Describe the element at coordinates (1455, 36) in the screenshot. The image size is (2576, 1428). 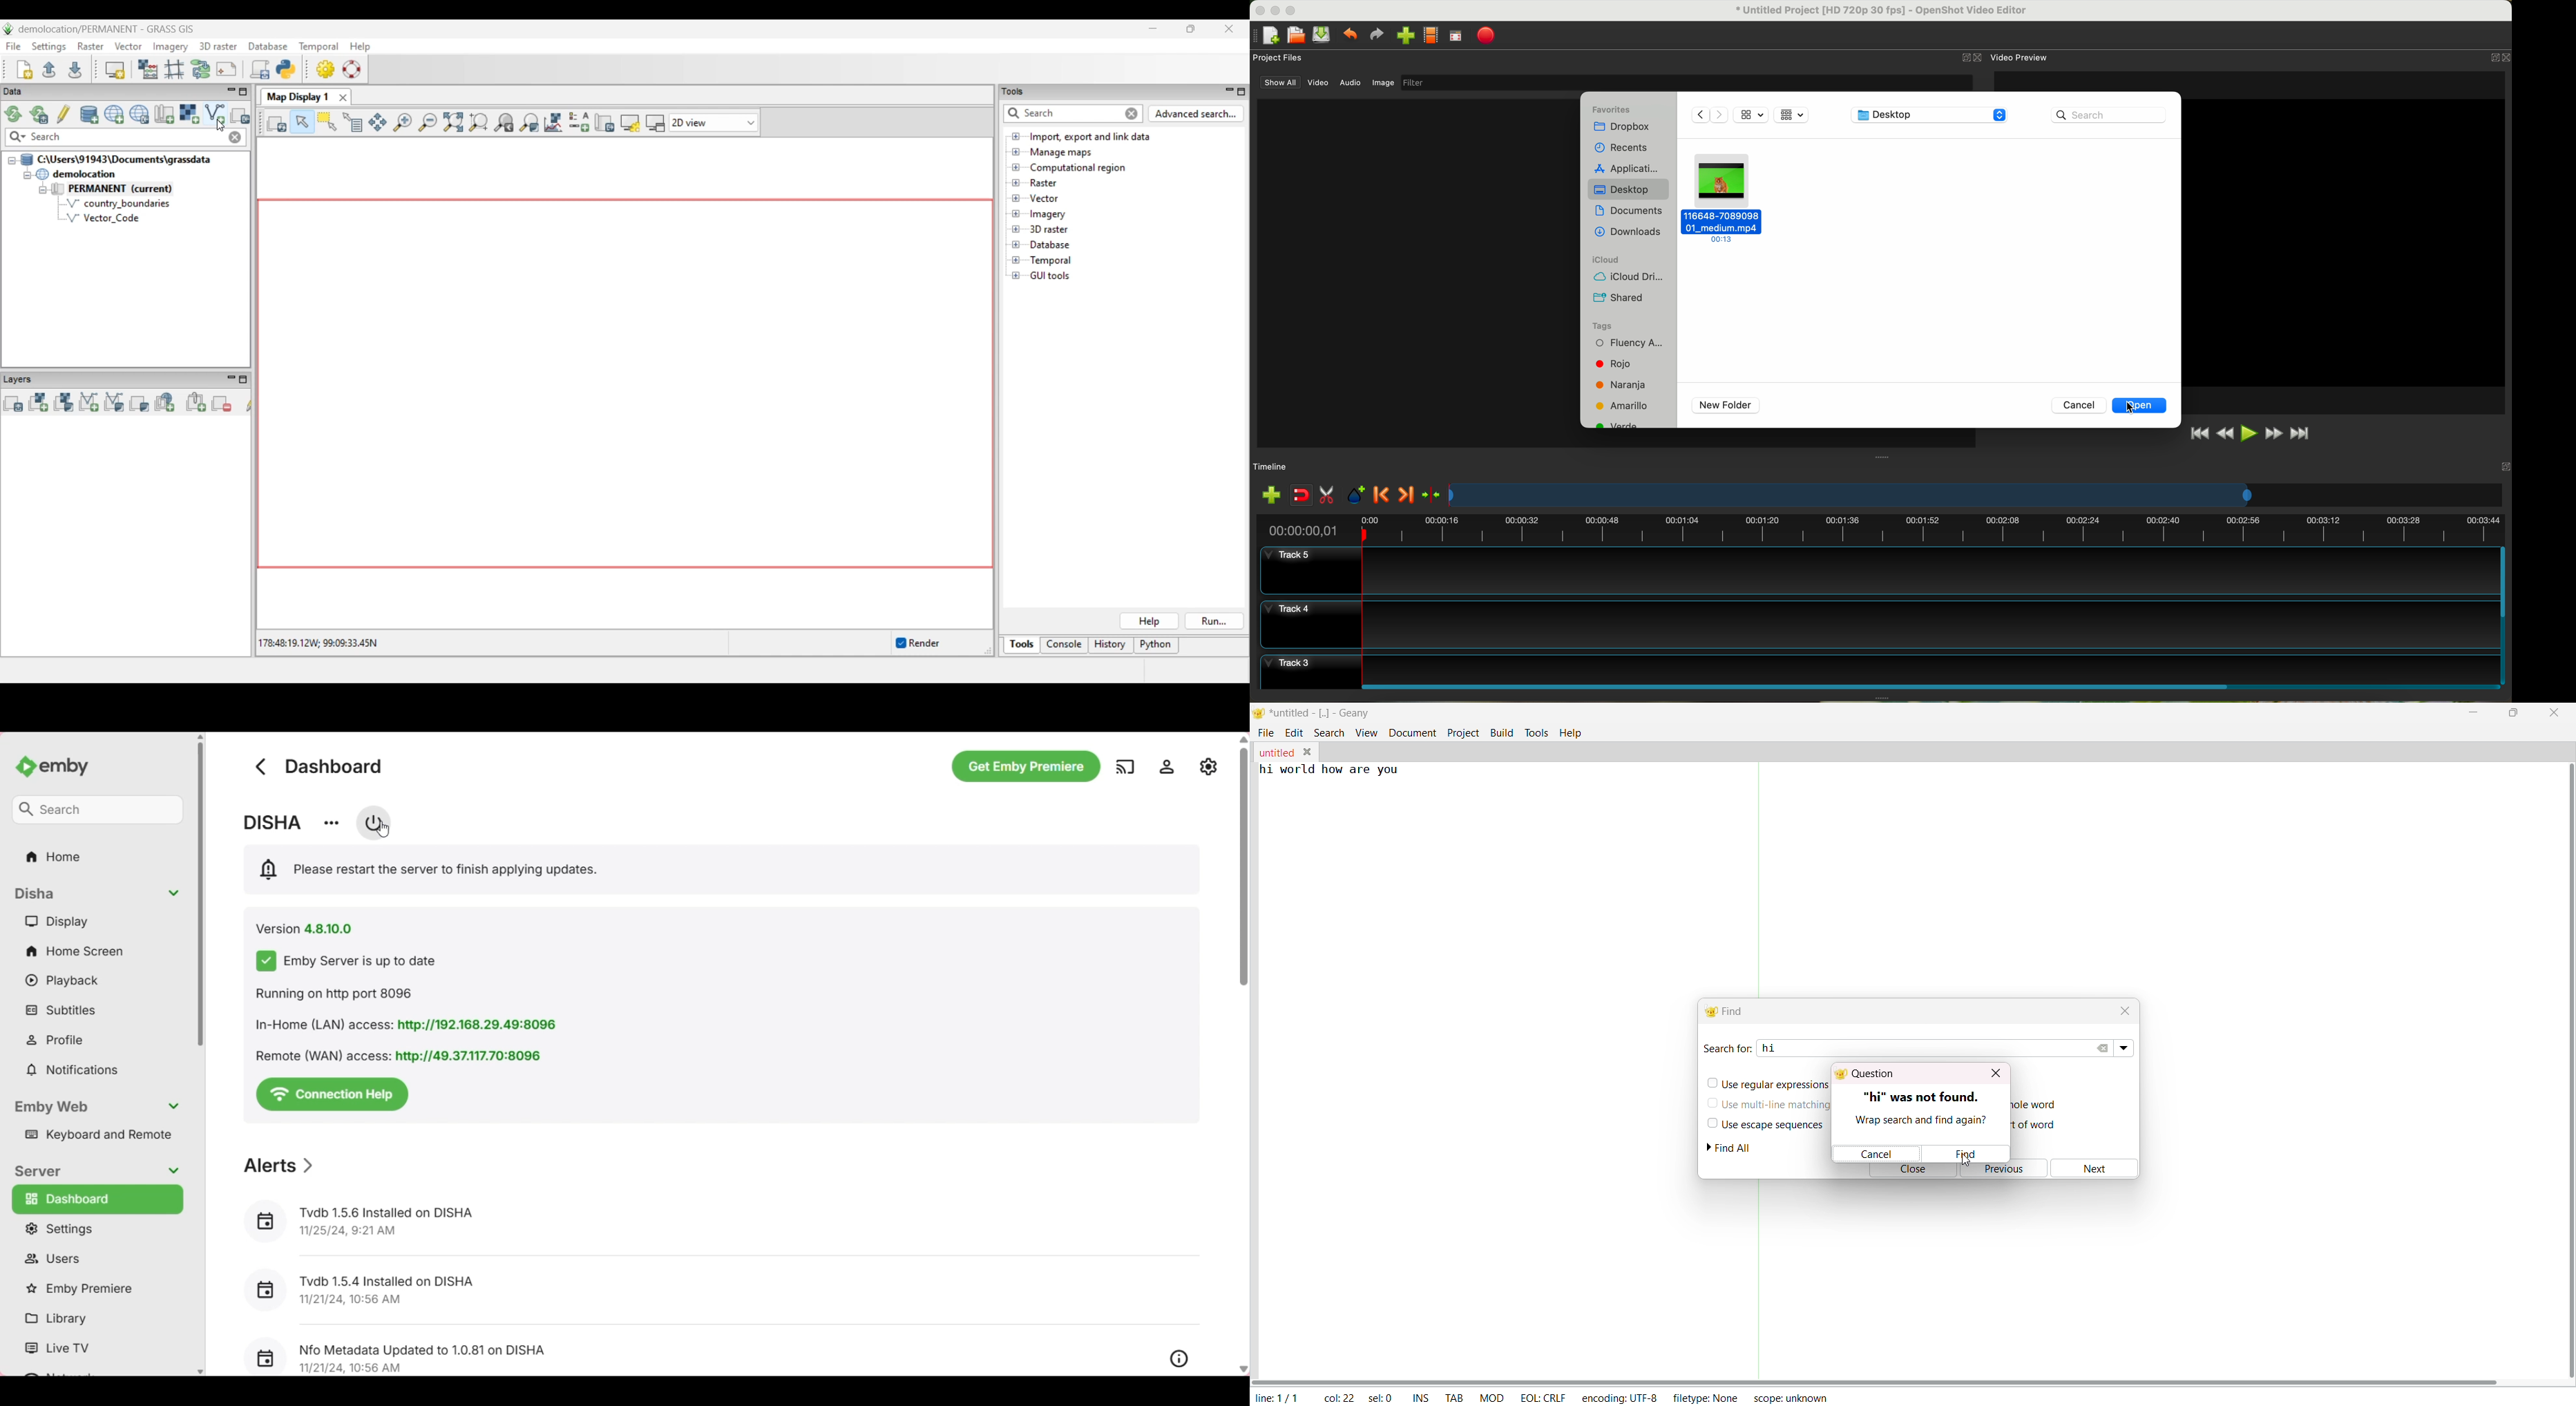
I see `full screen` at that location.